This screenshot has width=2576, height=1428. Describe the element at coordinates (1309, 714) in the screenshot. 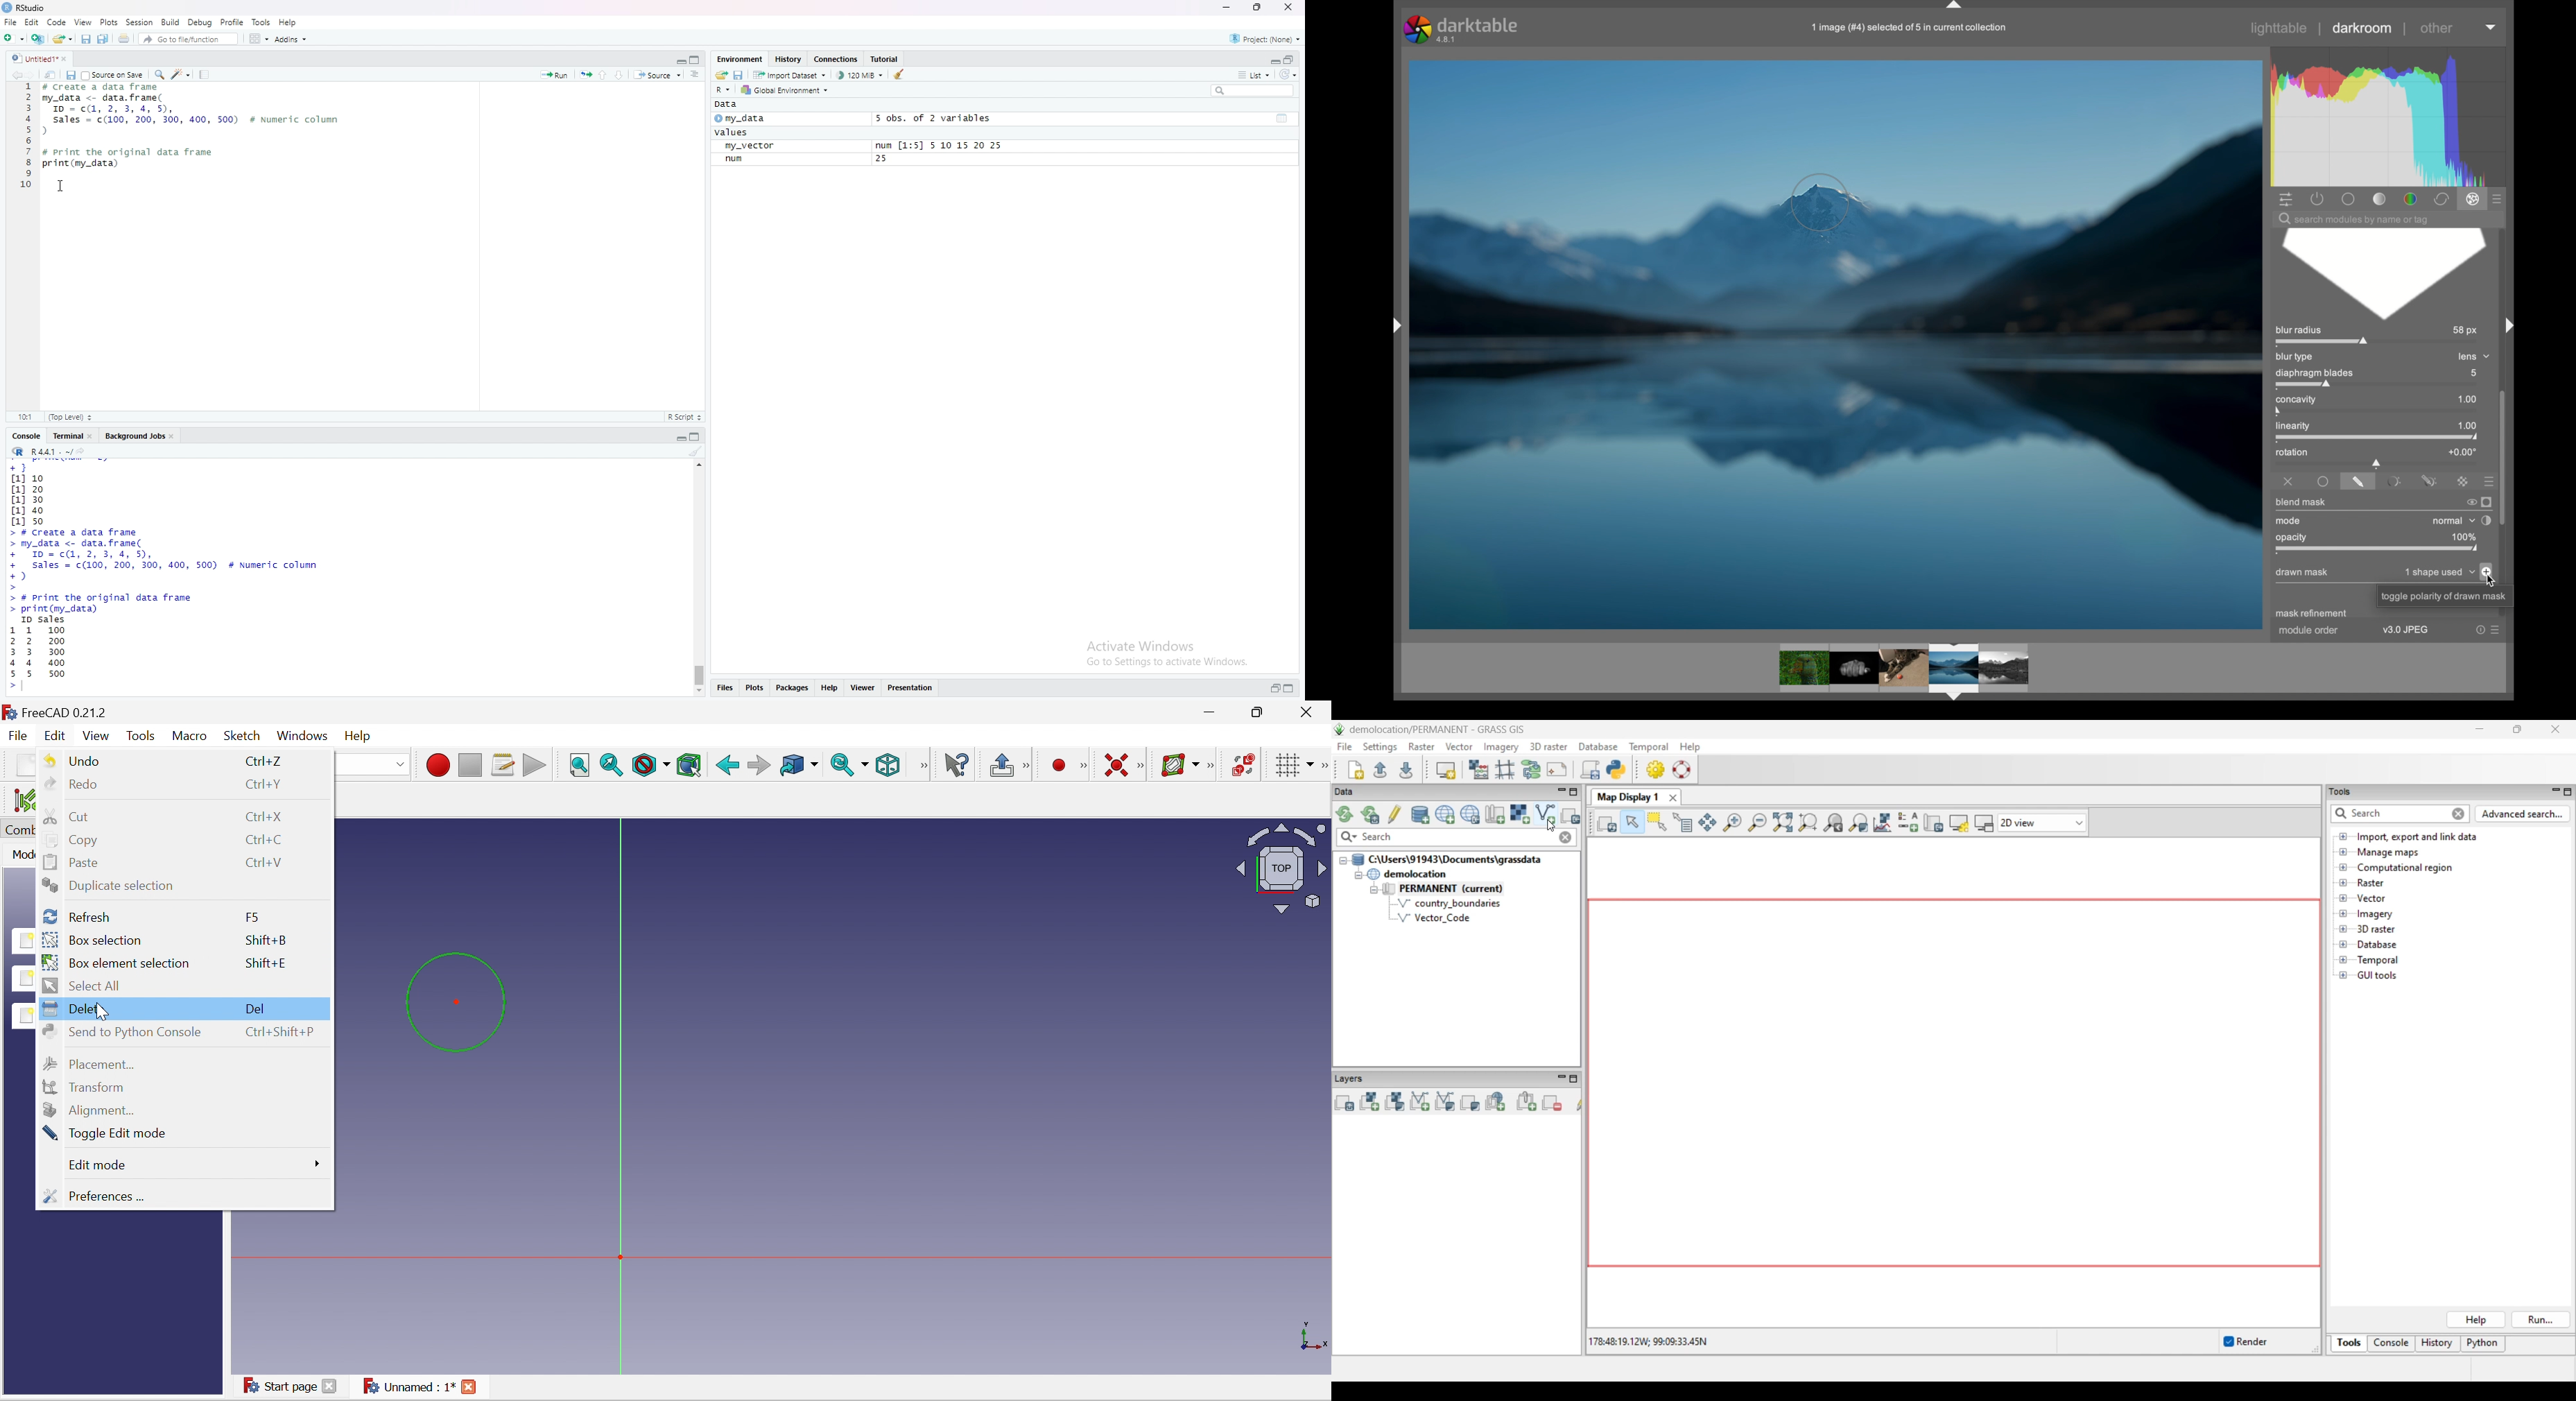

I see `Close` at that location.